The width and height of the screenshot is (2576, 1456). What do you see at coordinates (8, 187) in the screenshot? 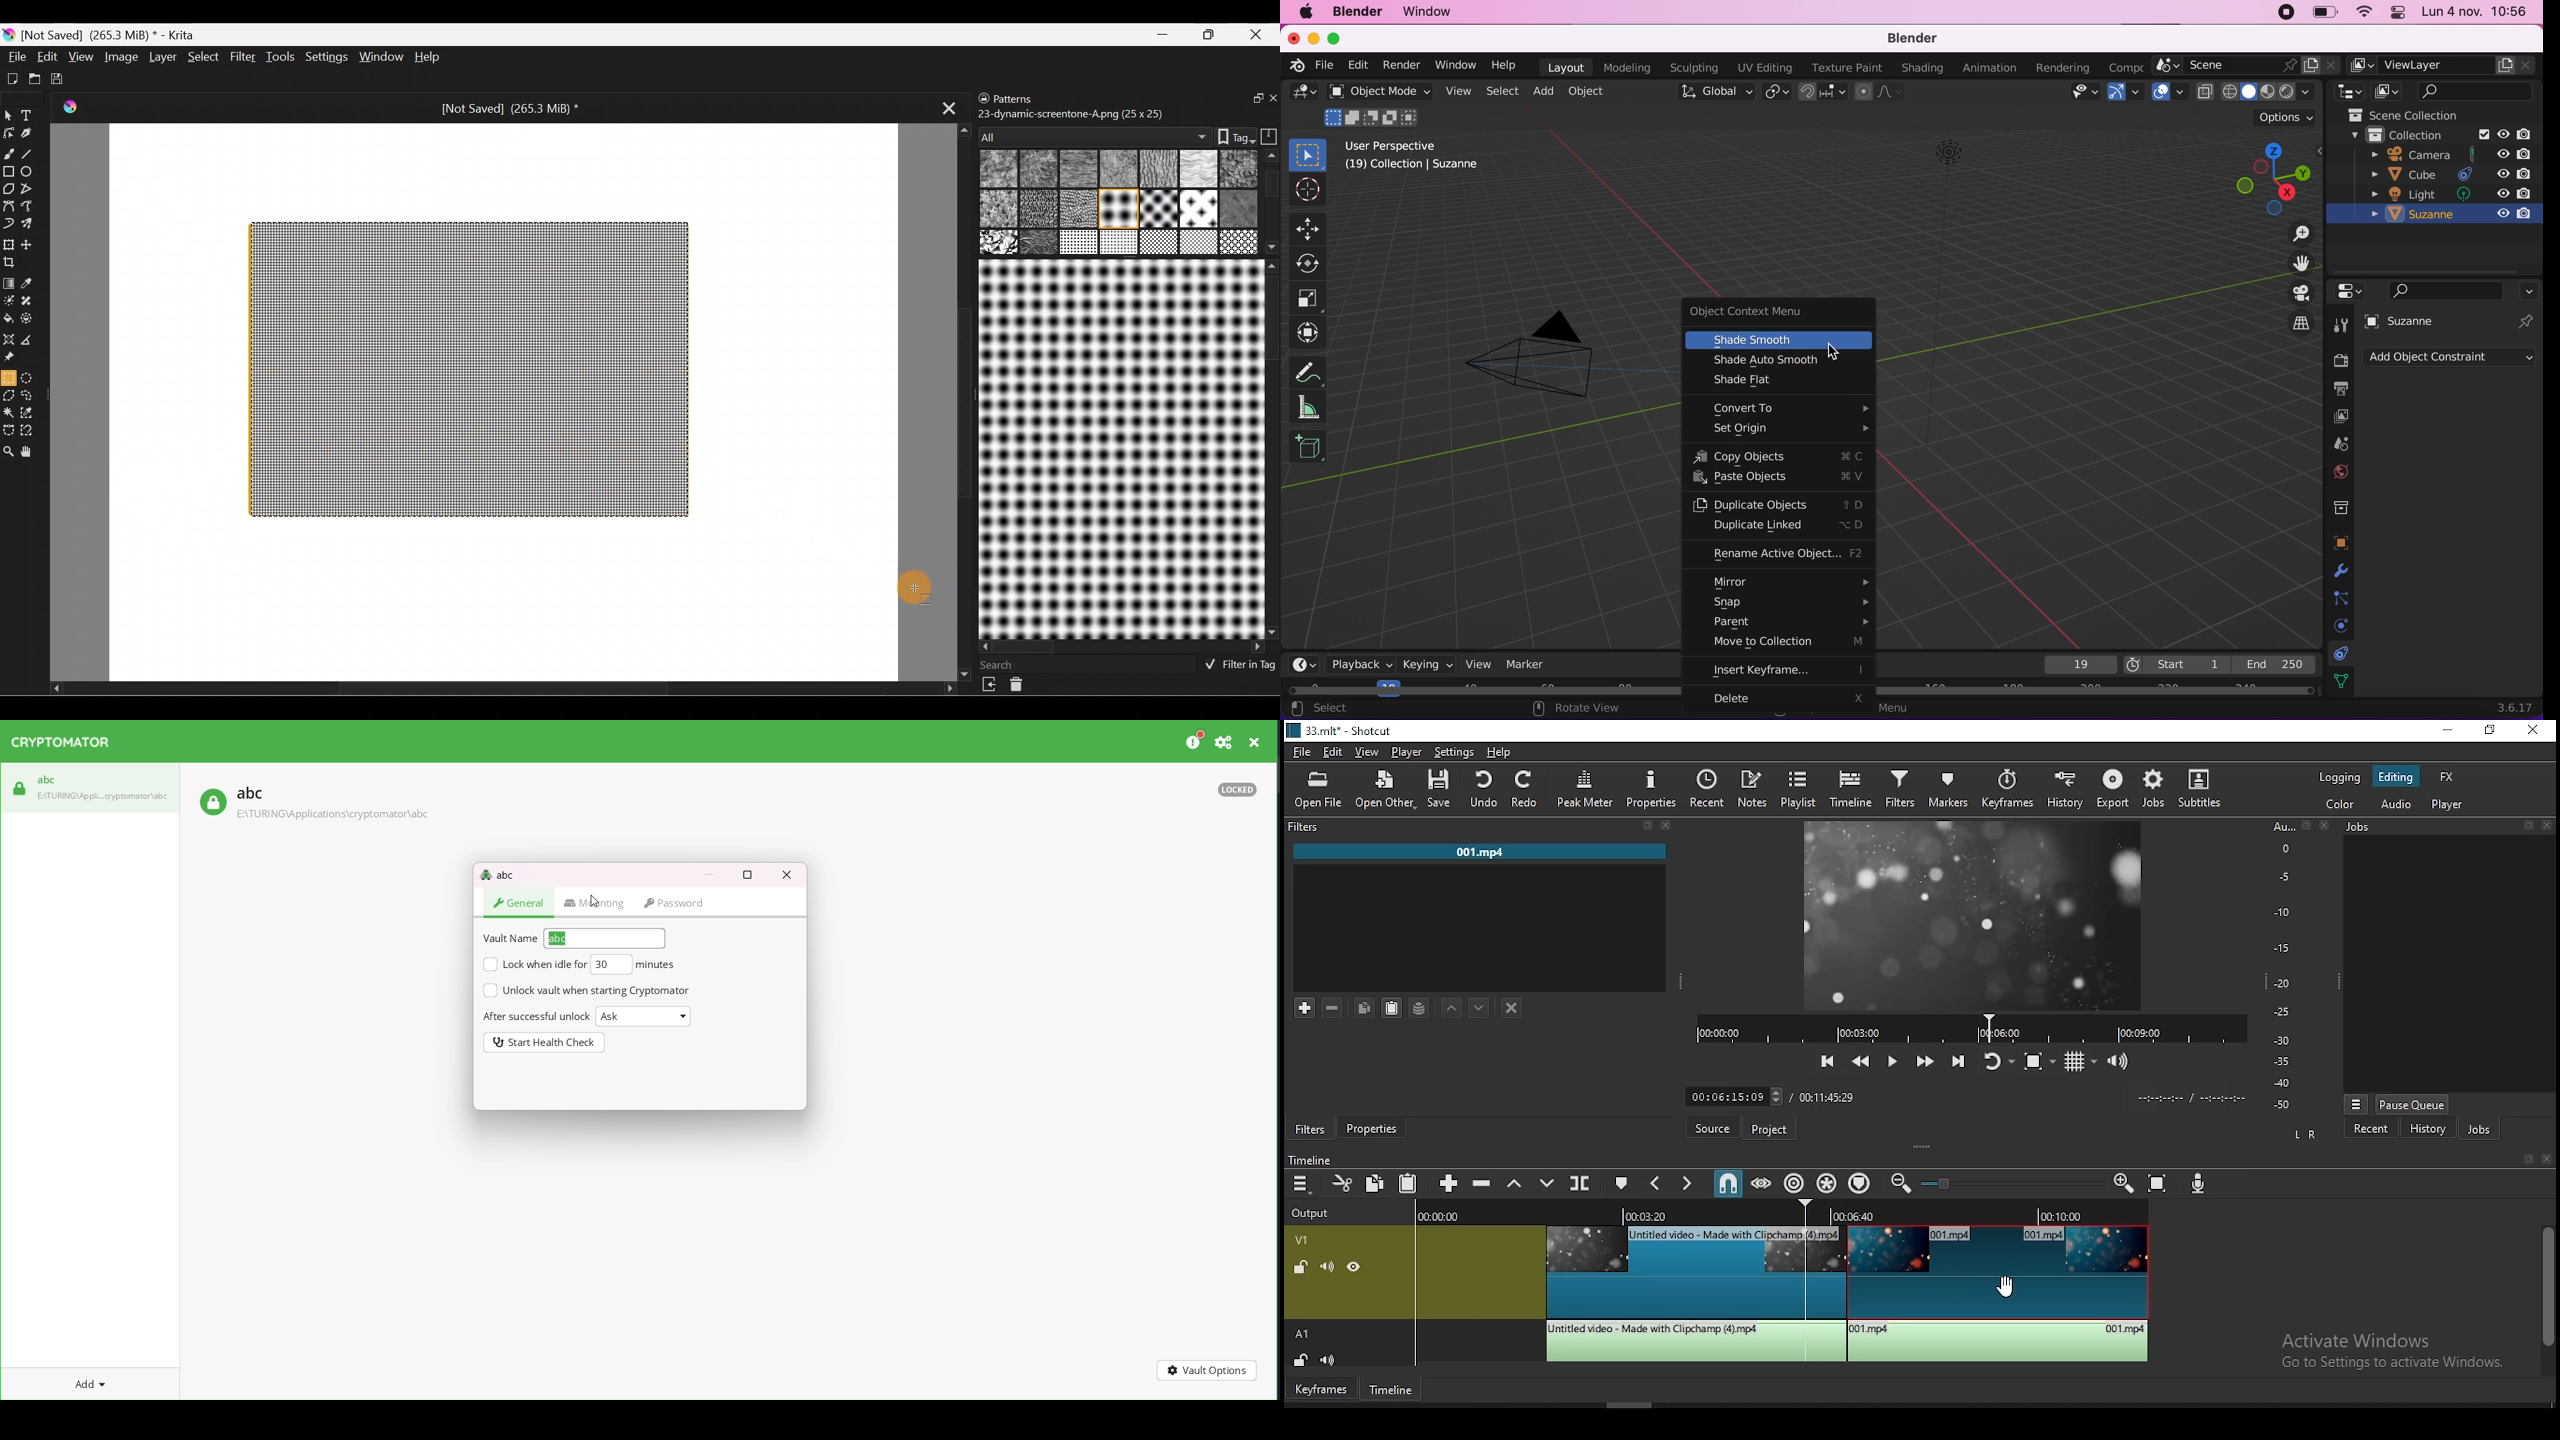
I see `Polygon tool` at bounding box center [8, 187].